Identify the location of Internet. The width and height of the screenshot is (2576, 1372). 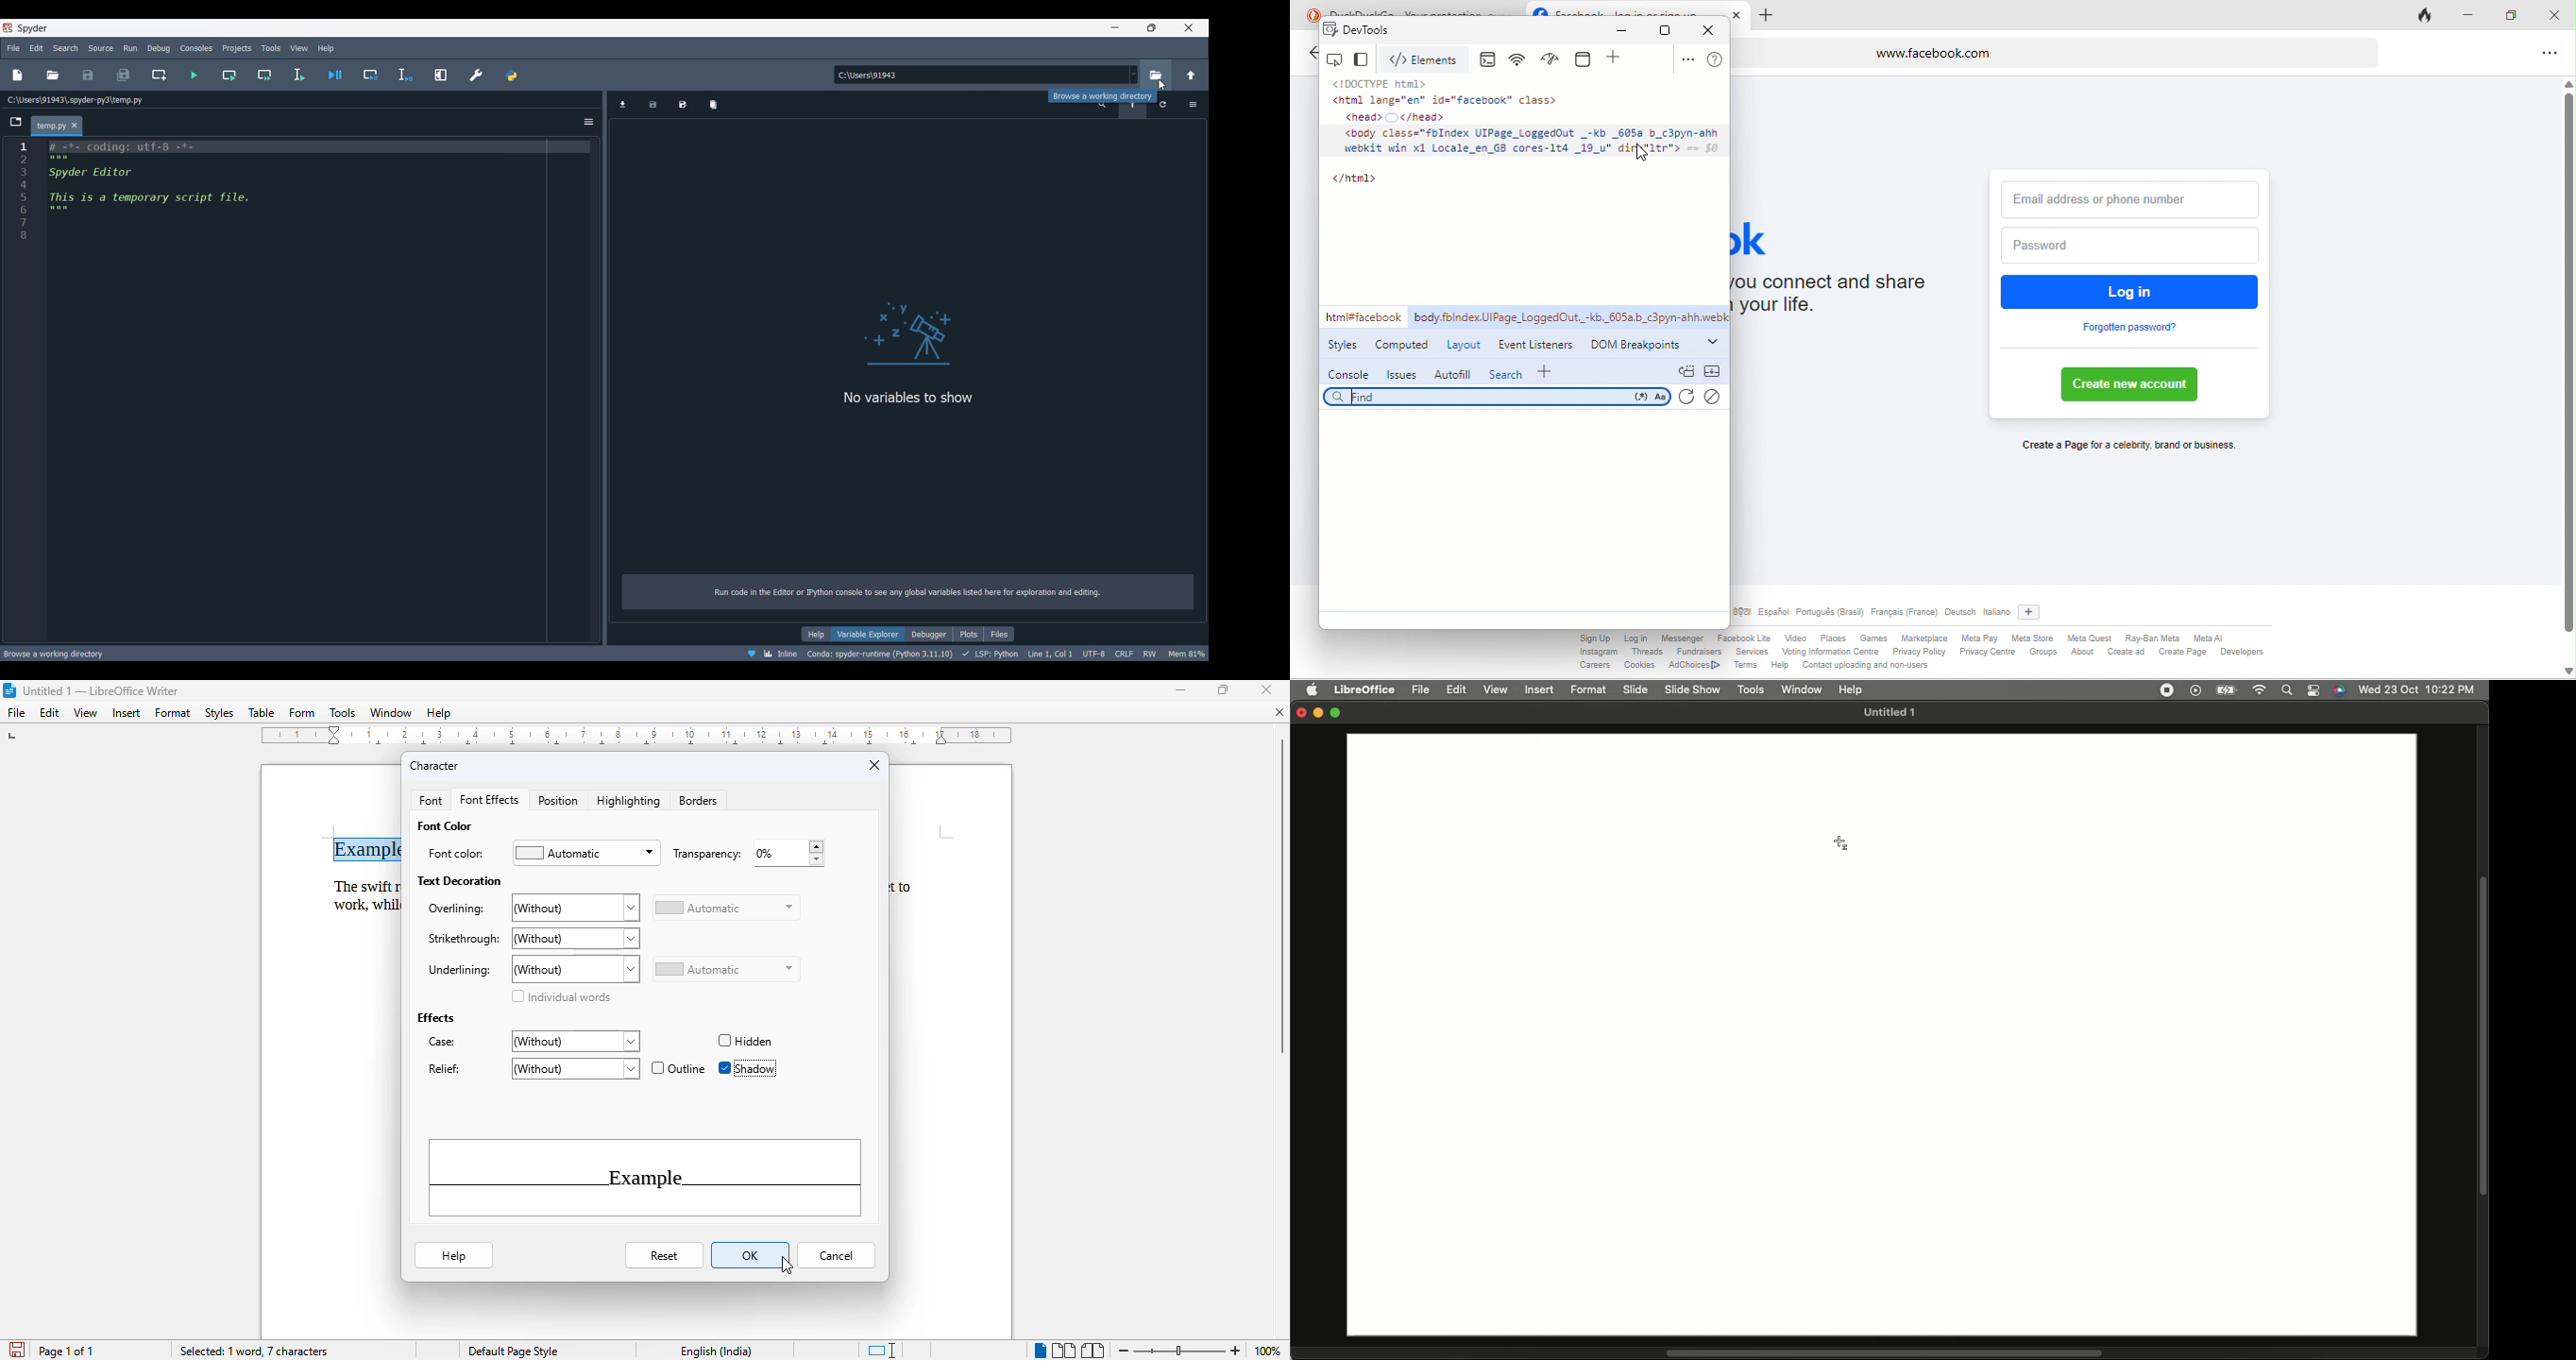
(2259, 691).